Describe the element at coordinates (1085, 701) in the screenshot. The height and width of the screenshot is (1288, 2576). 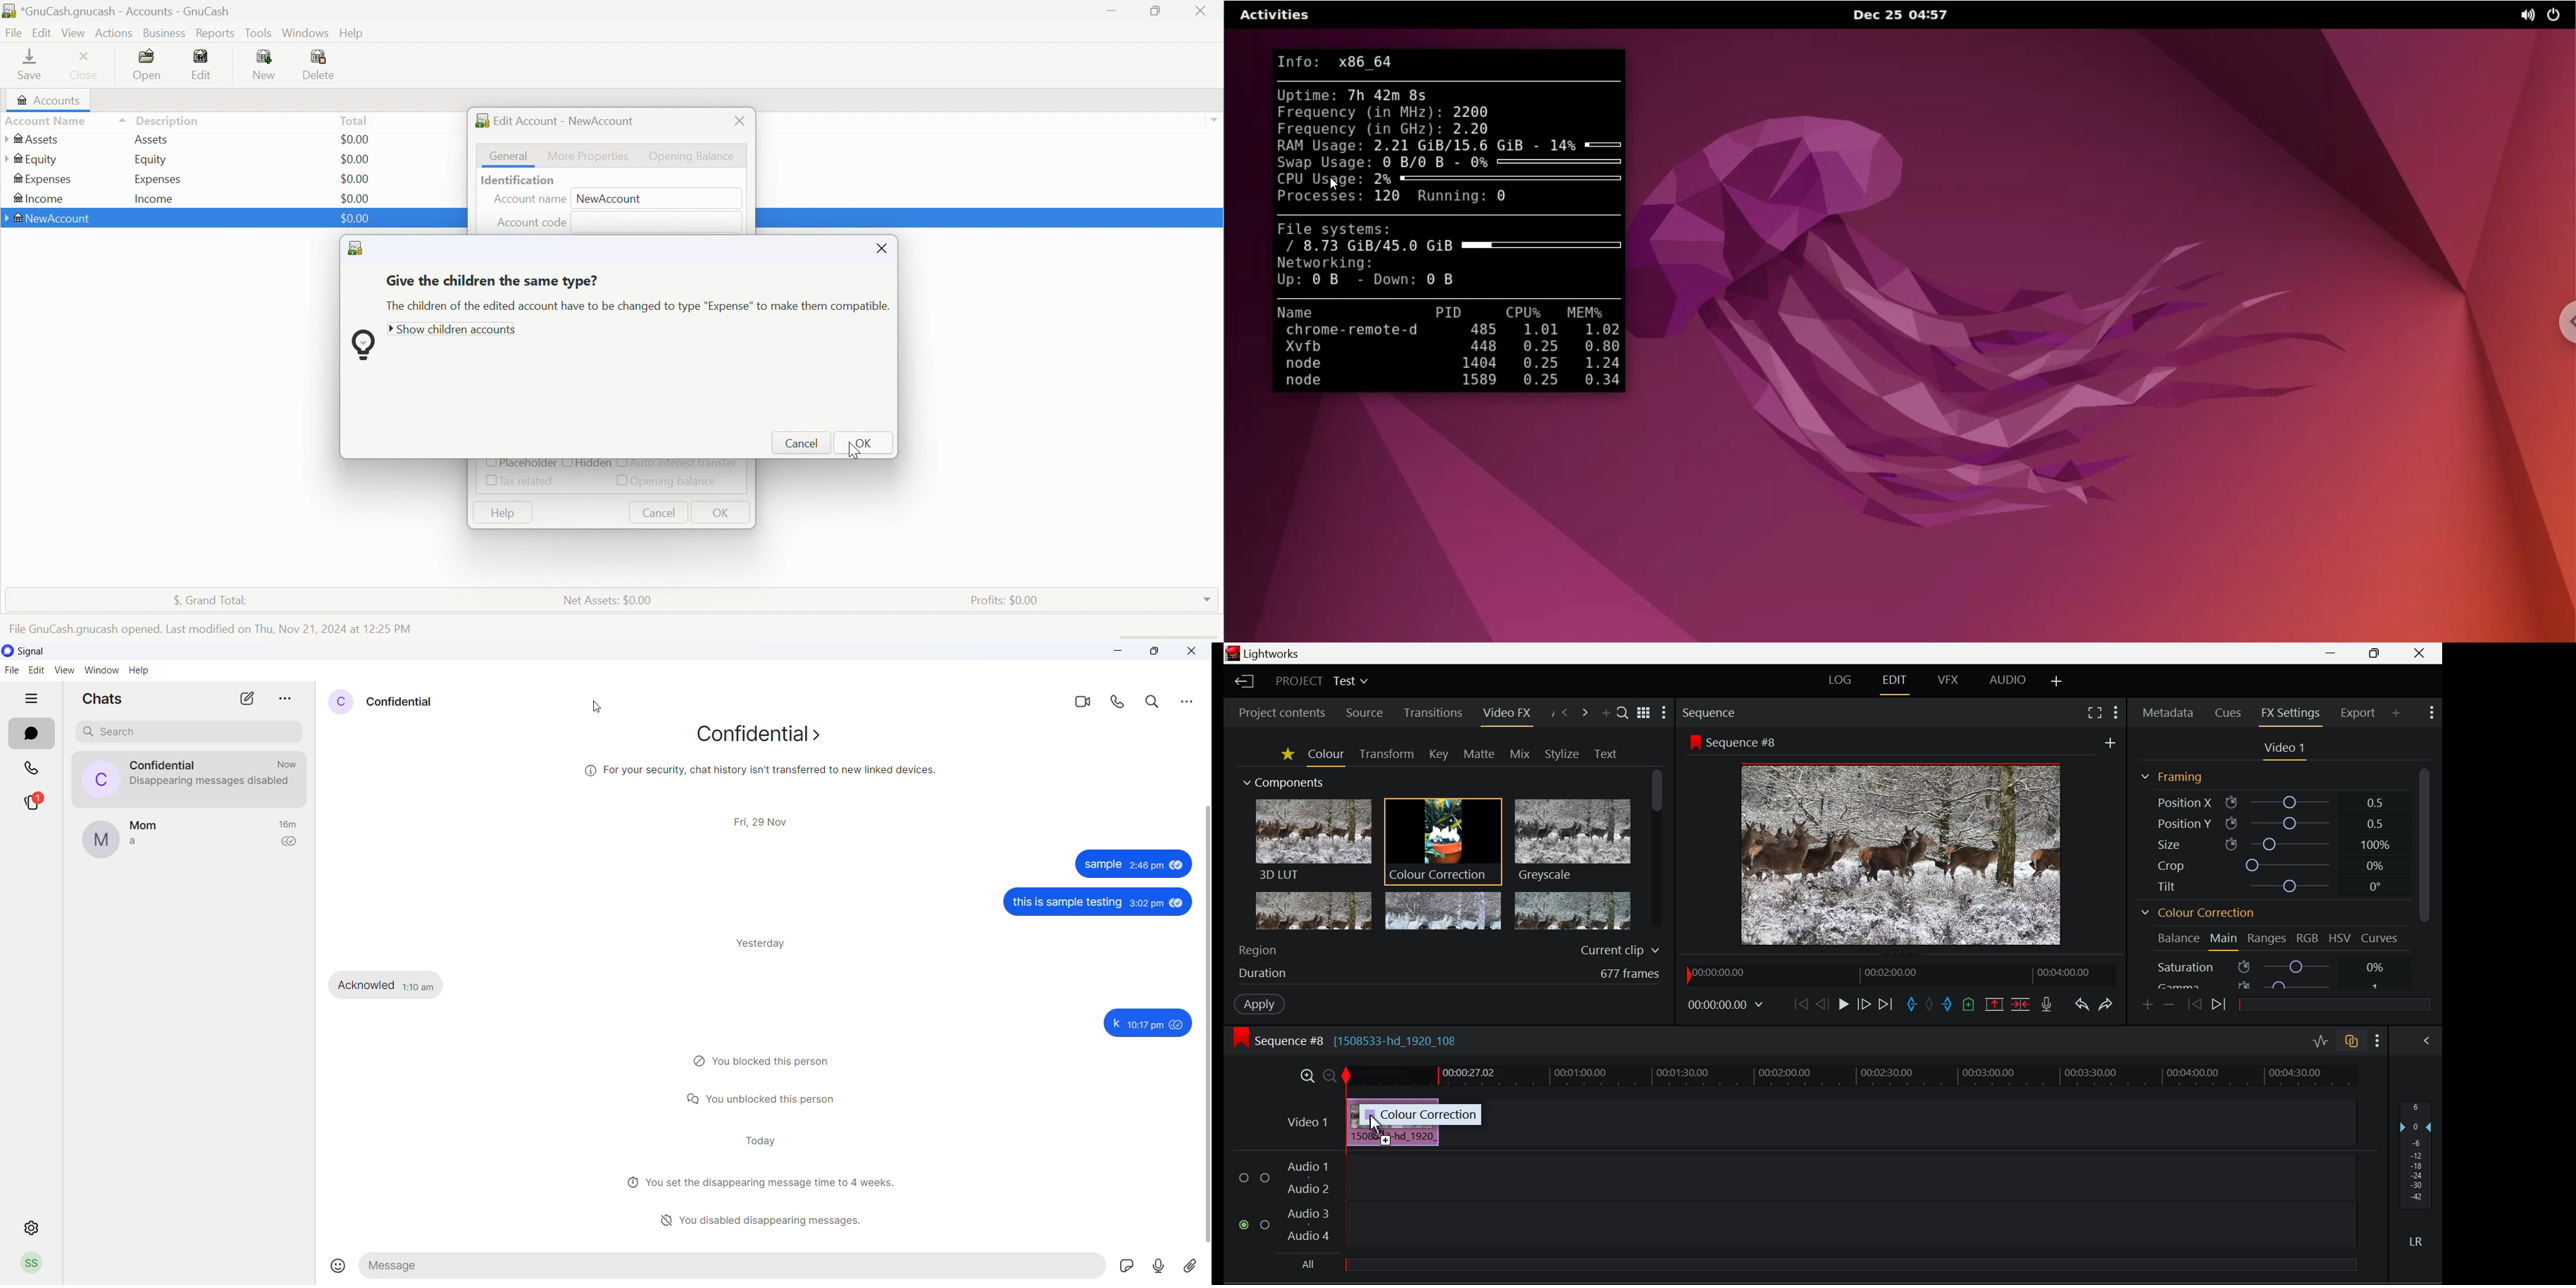
I see `video call` at that location.